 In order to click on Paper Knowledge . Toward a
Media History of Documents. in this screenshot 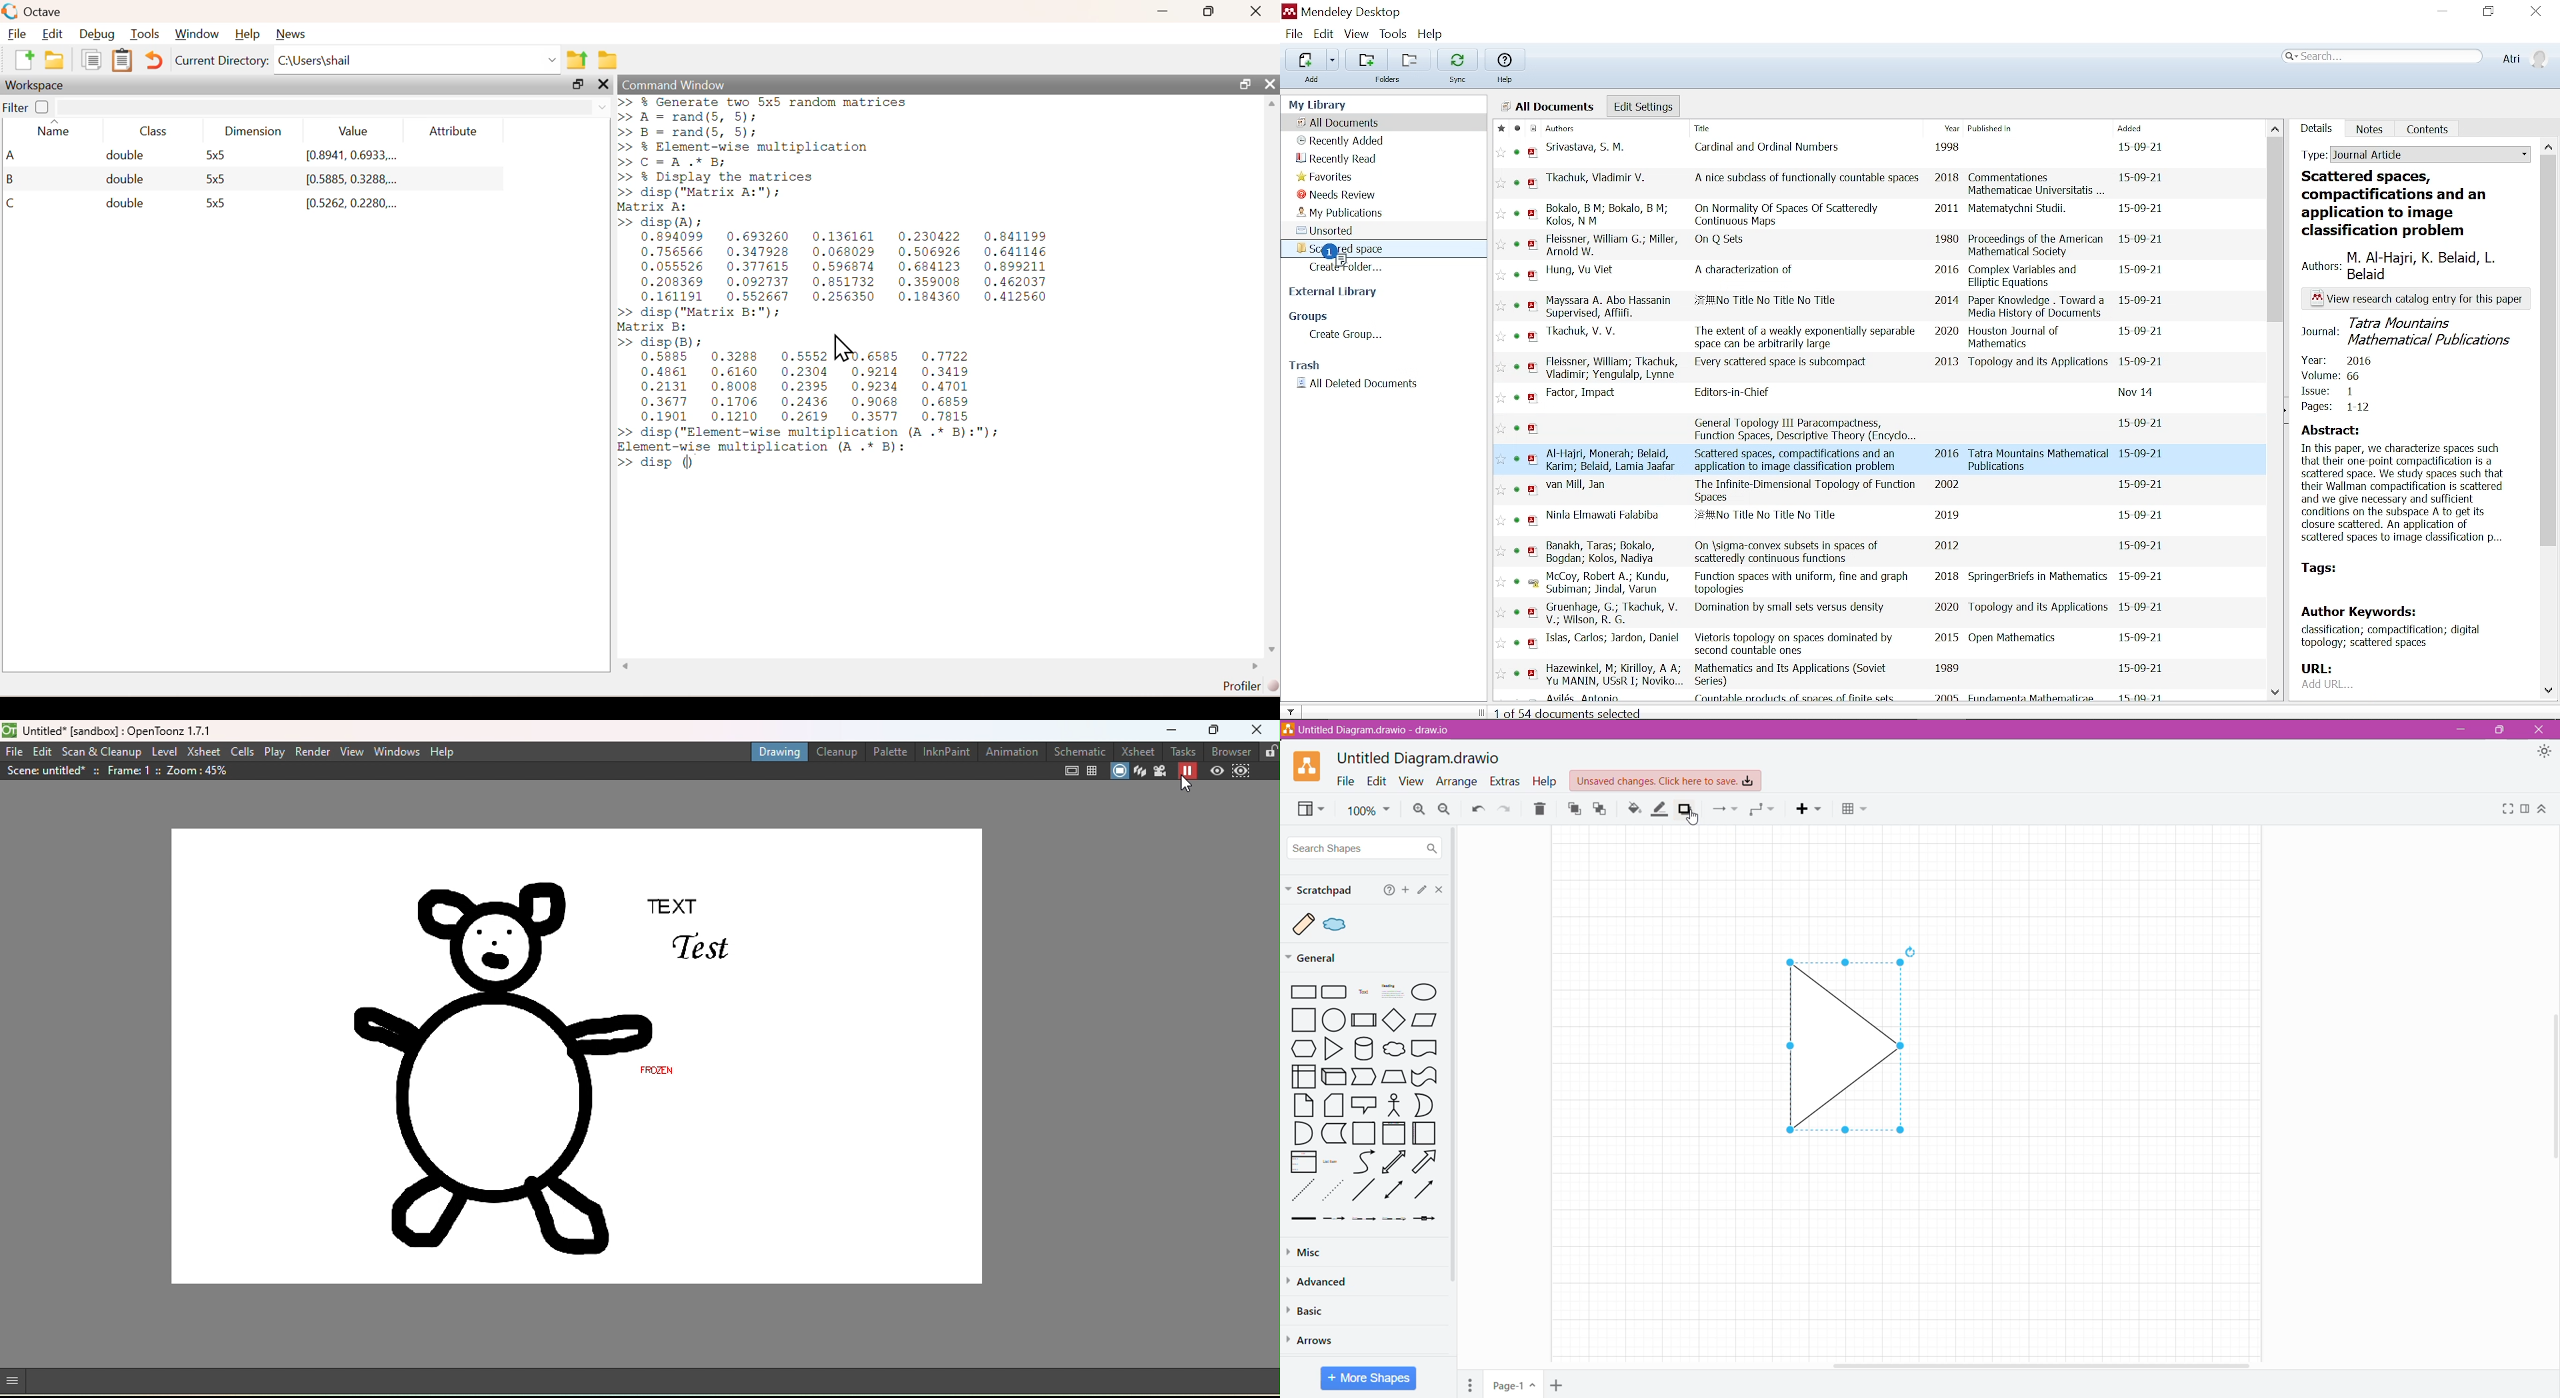, I will do `click(2038, 307)`.